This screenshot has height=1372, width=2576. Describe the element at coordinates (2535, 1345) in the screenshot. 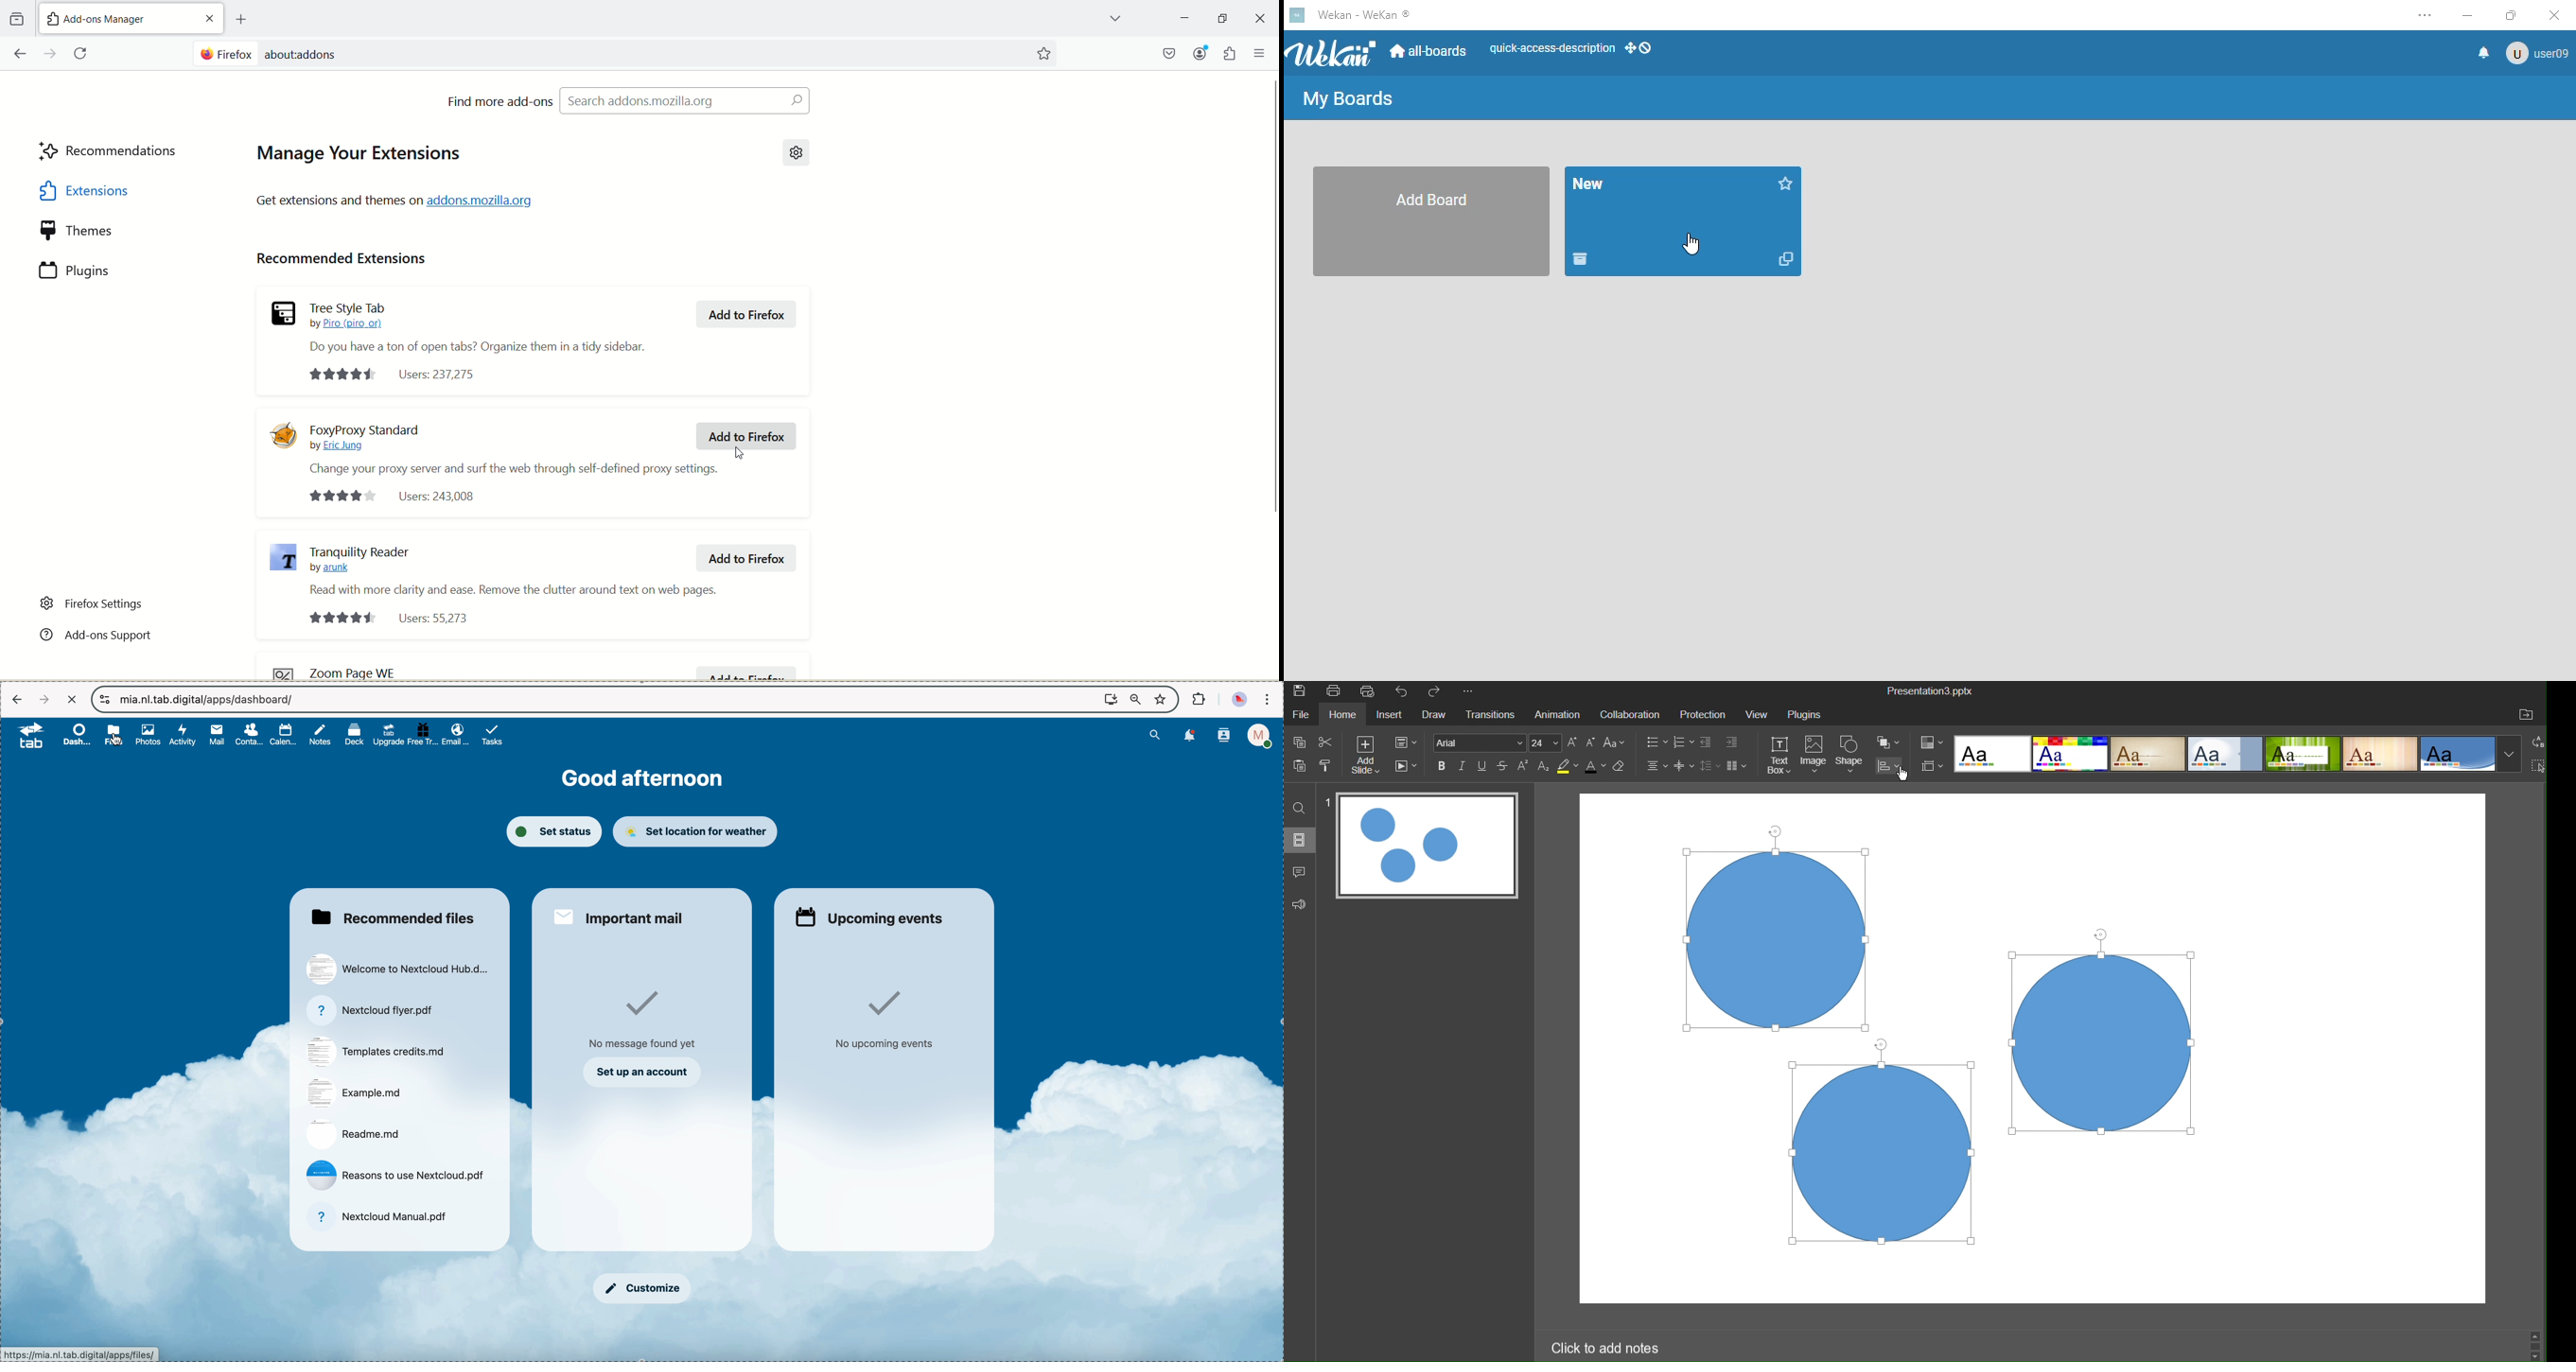

I see `Scroll bar ` at that location.